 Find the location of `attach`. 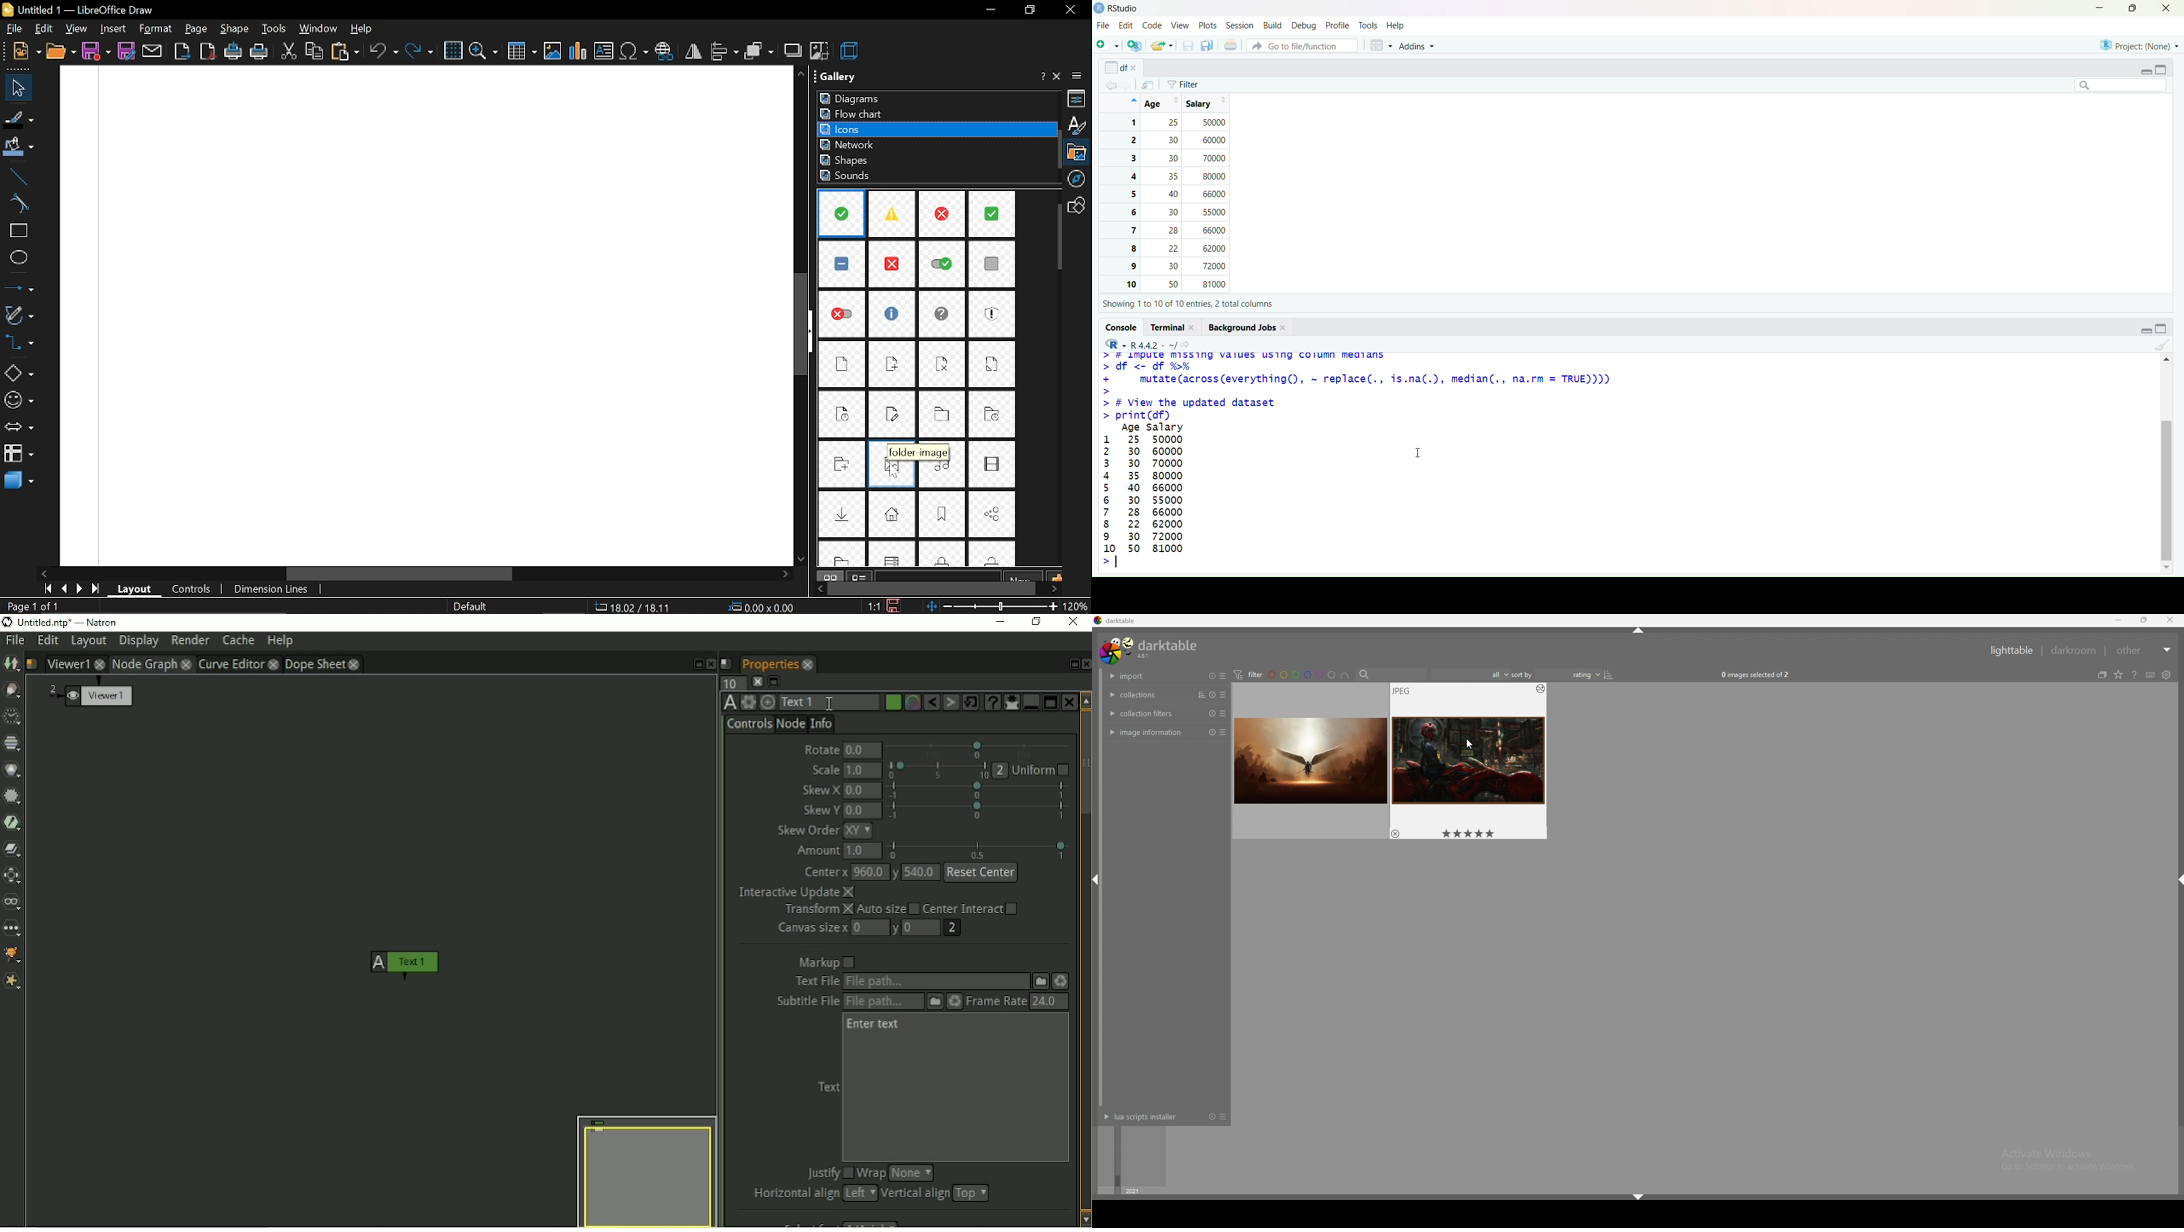

attach is located at coordinates (153, 50).